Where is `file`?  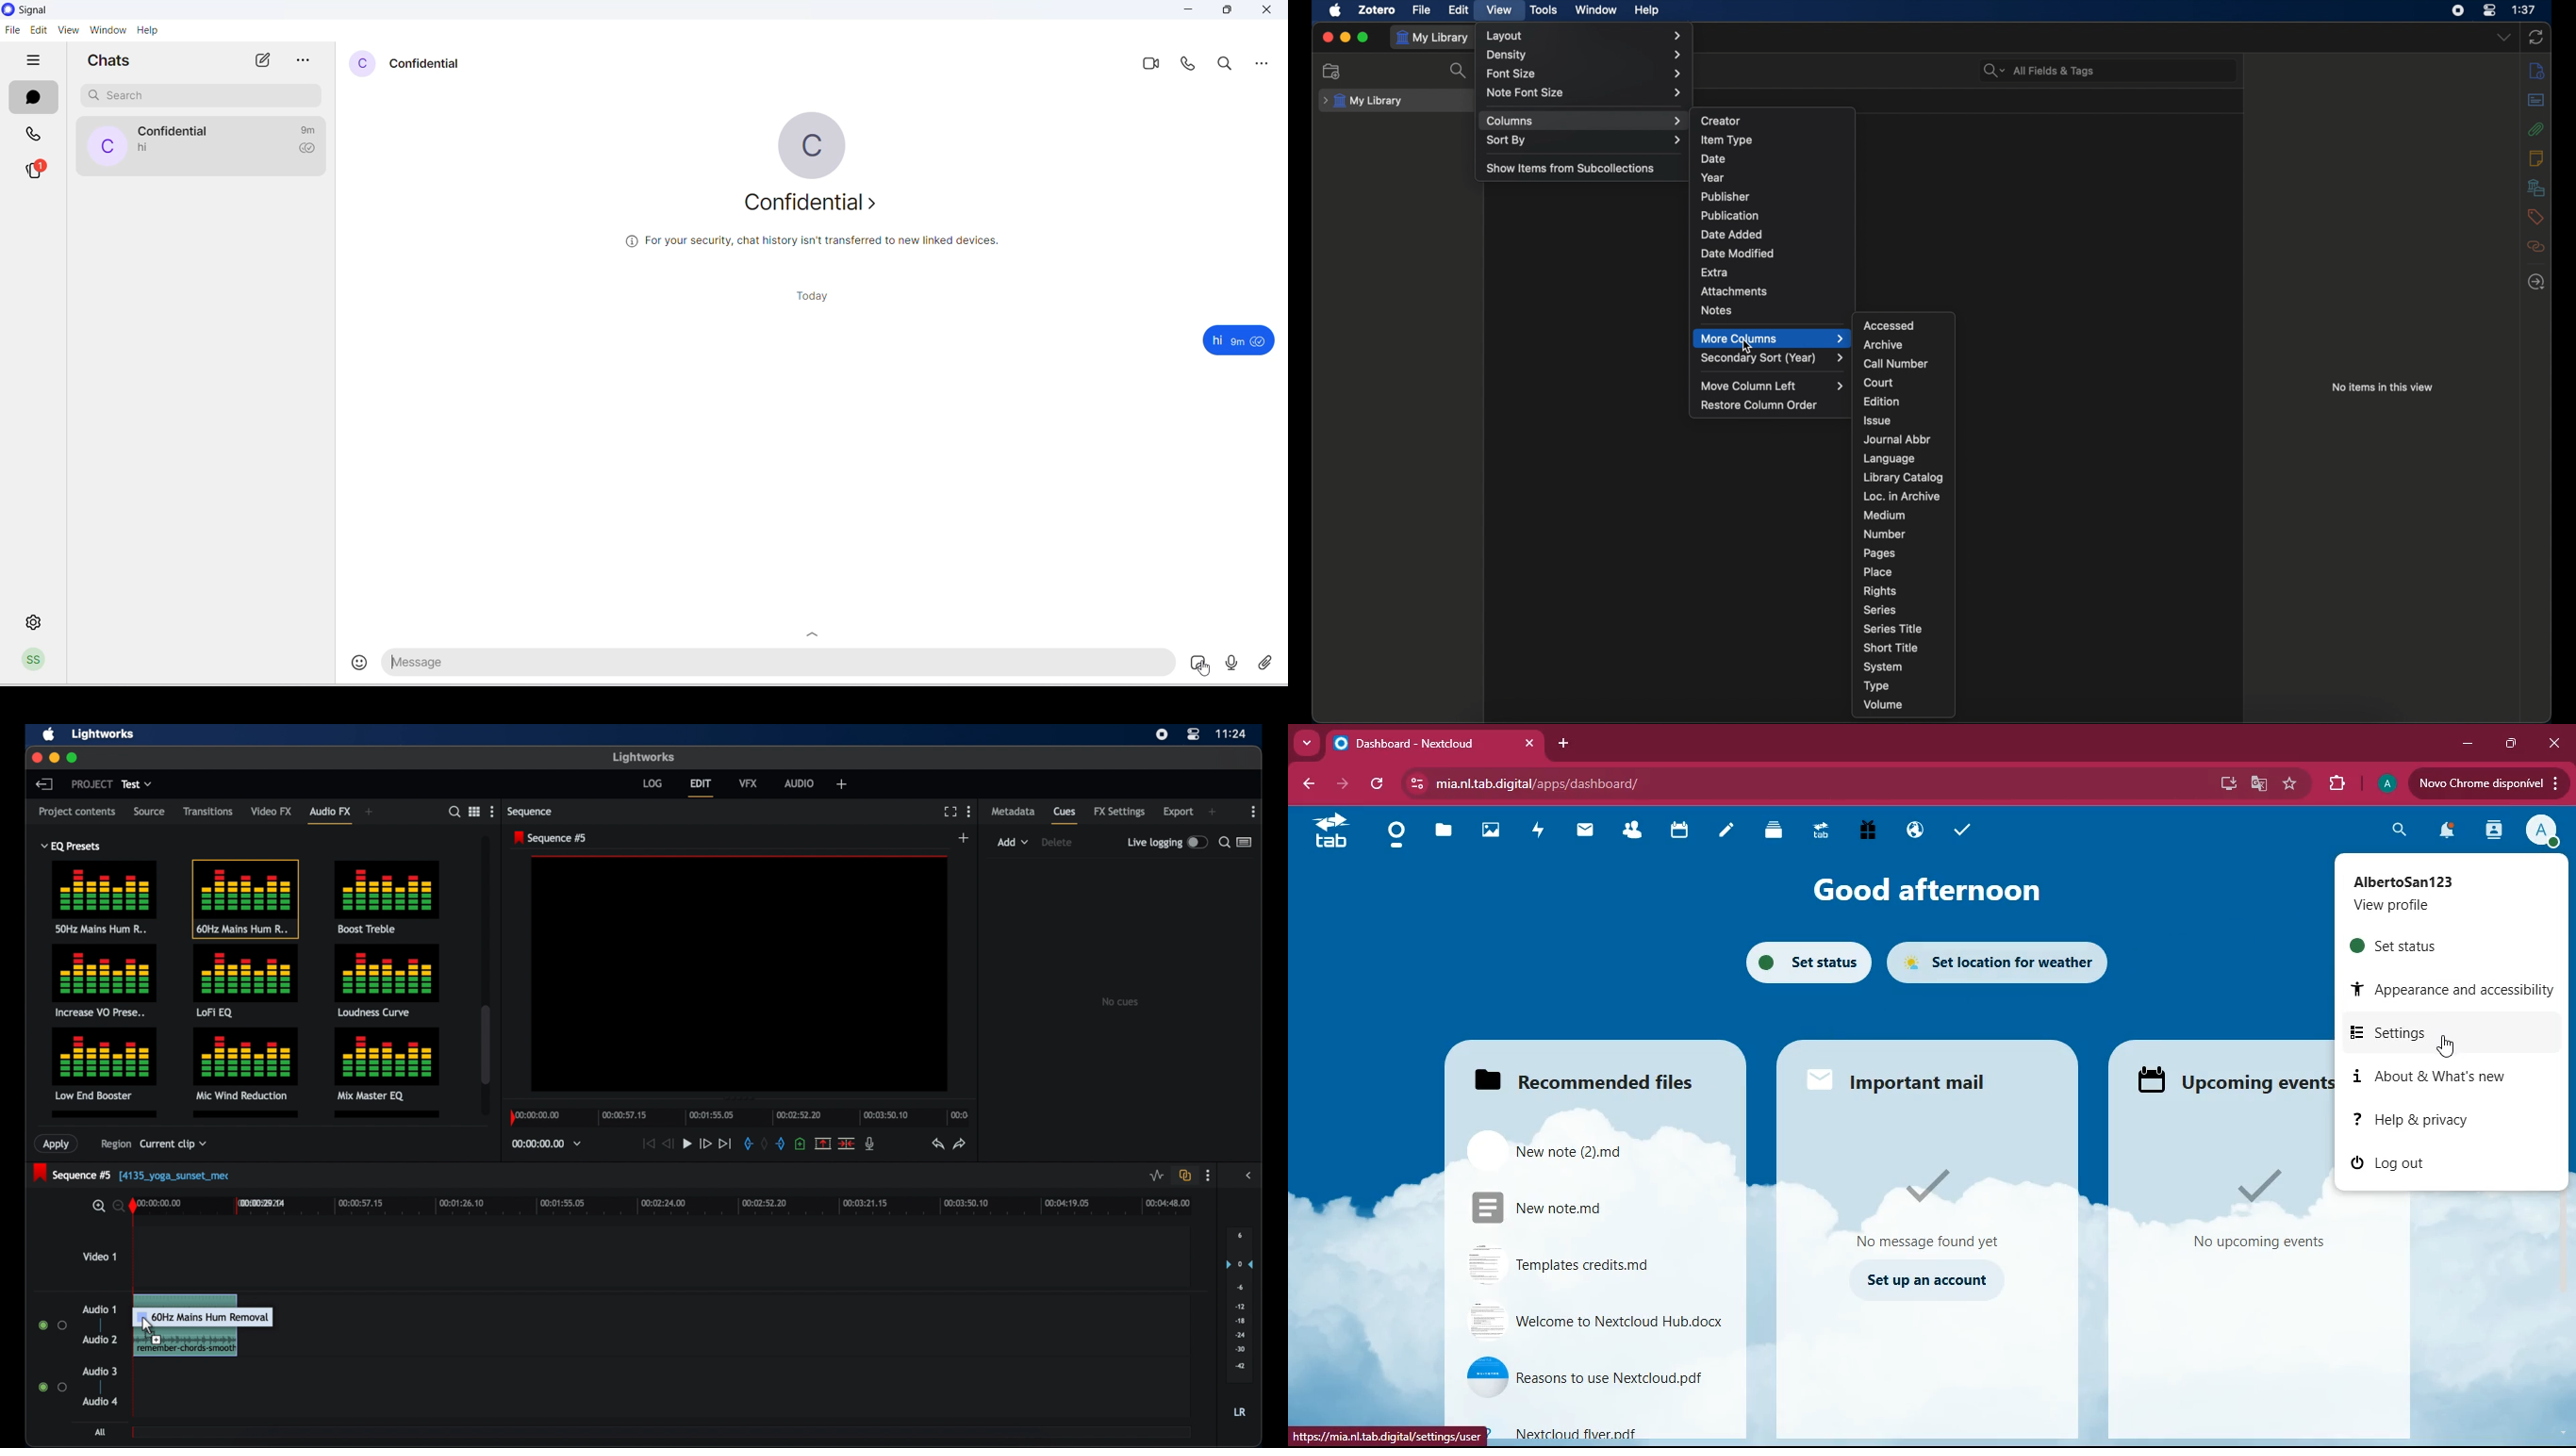 file is located at coordinates (1593, 1265).